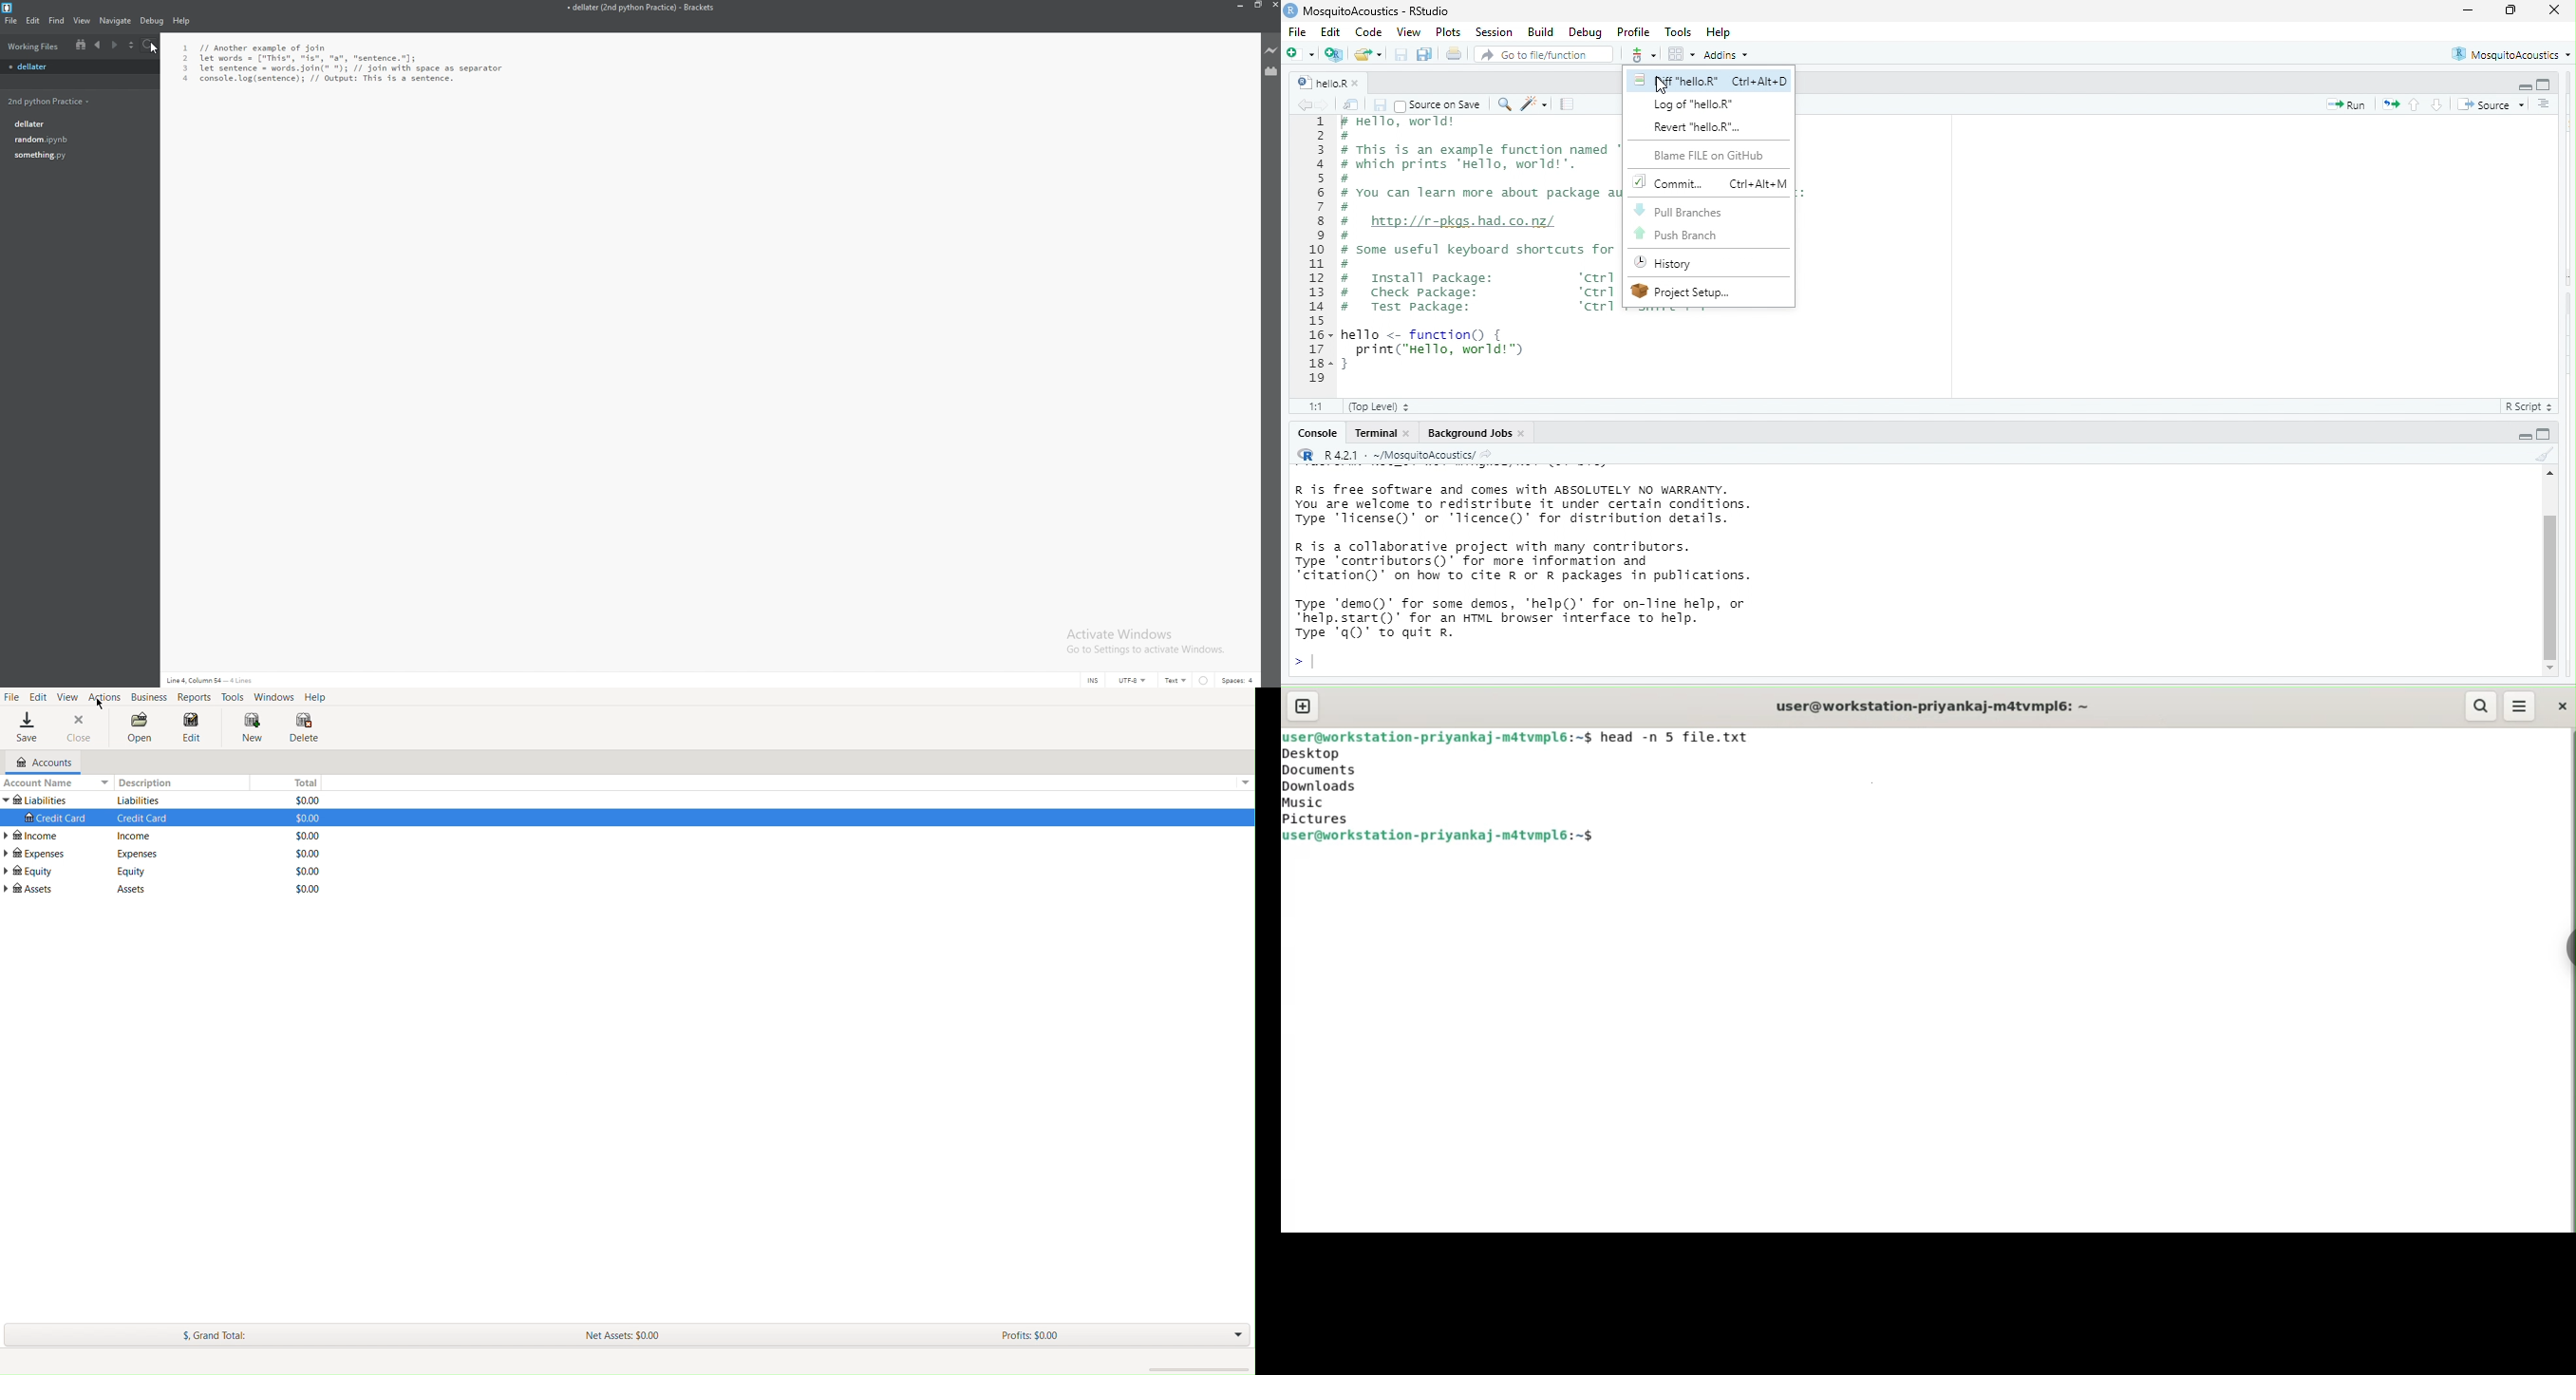 The width and height of the screenshot is (2576, 1400). What do you see at coordinates (1400, 54) in the screenshot?
I see `save current document` at bounding box center [1400, 54].